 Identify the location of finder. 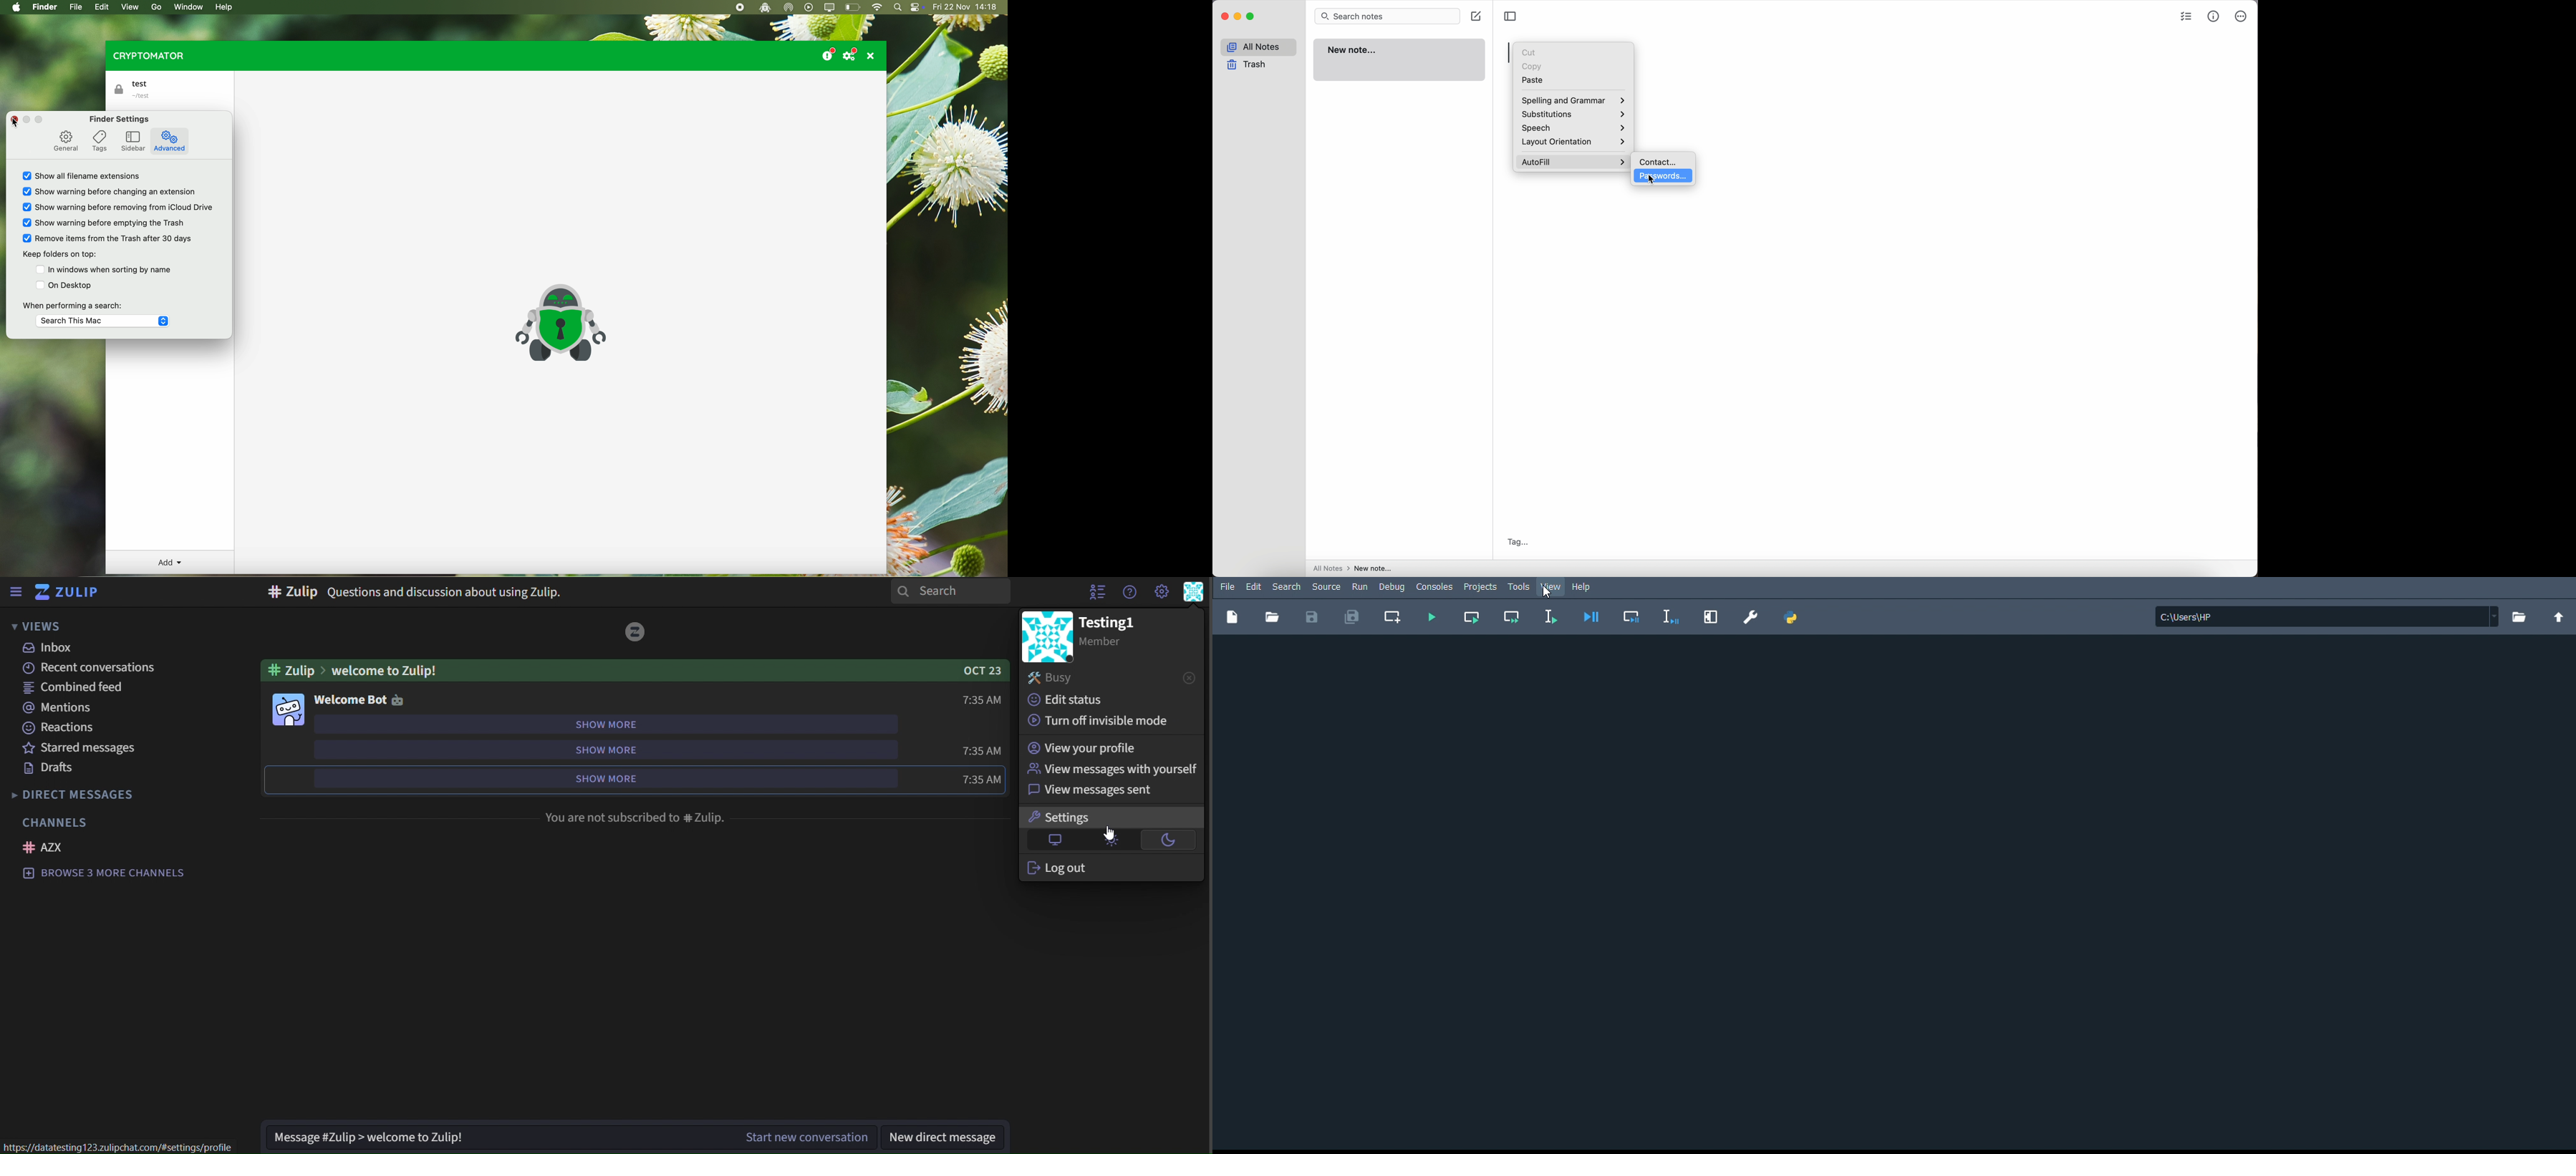
(46, 7).